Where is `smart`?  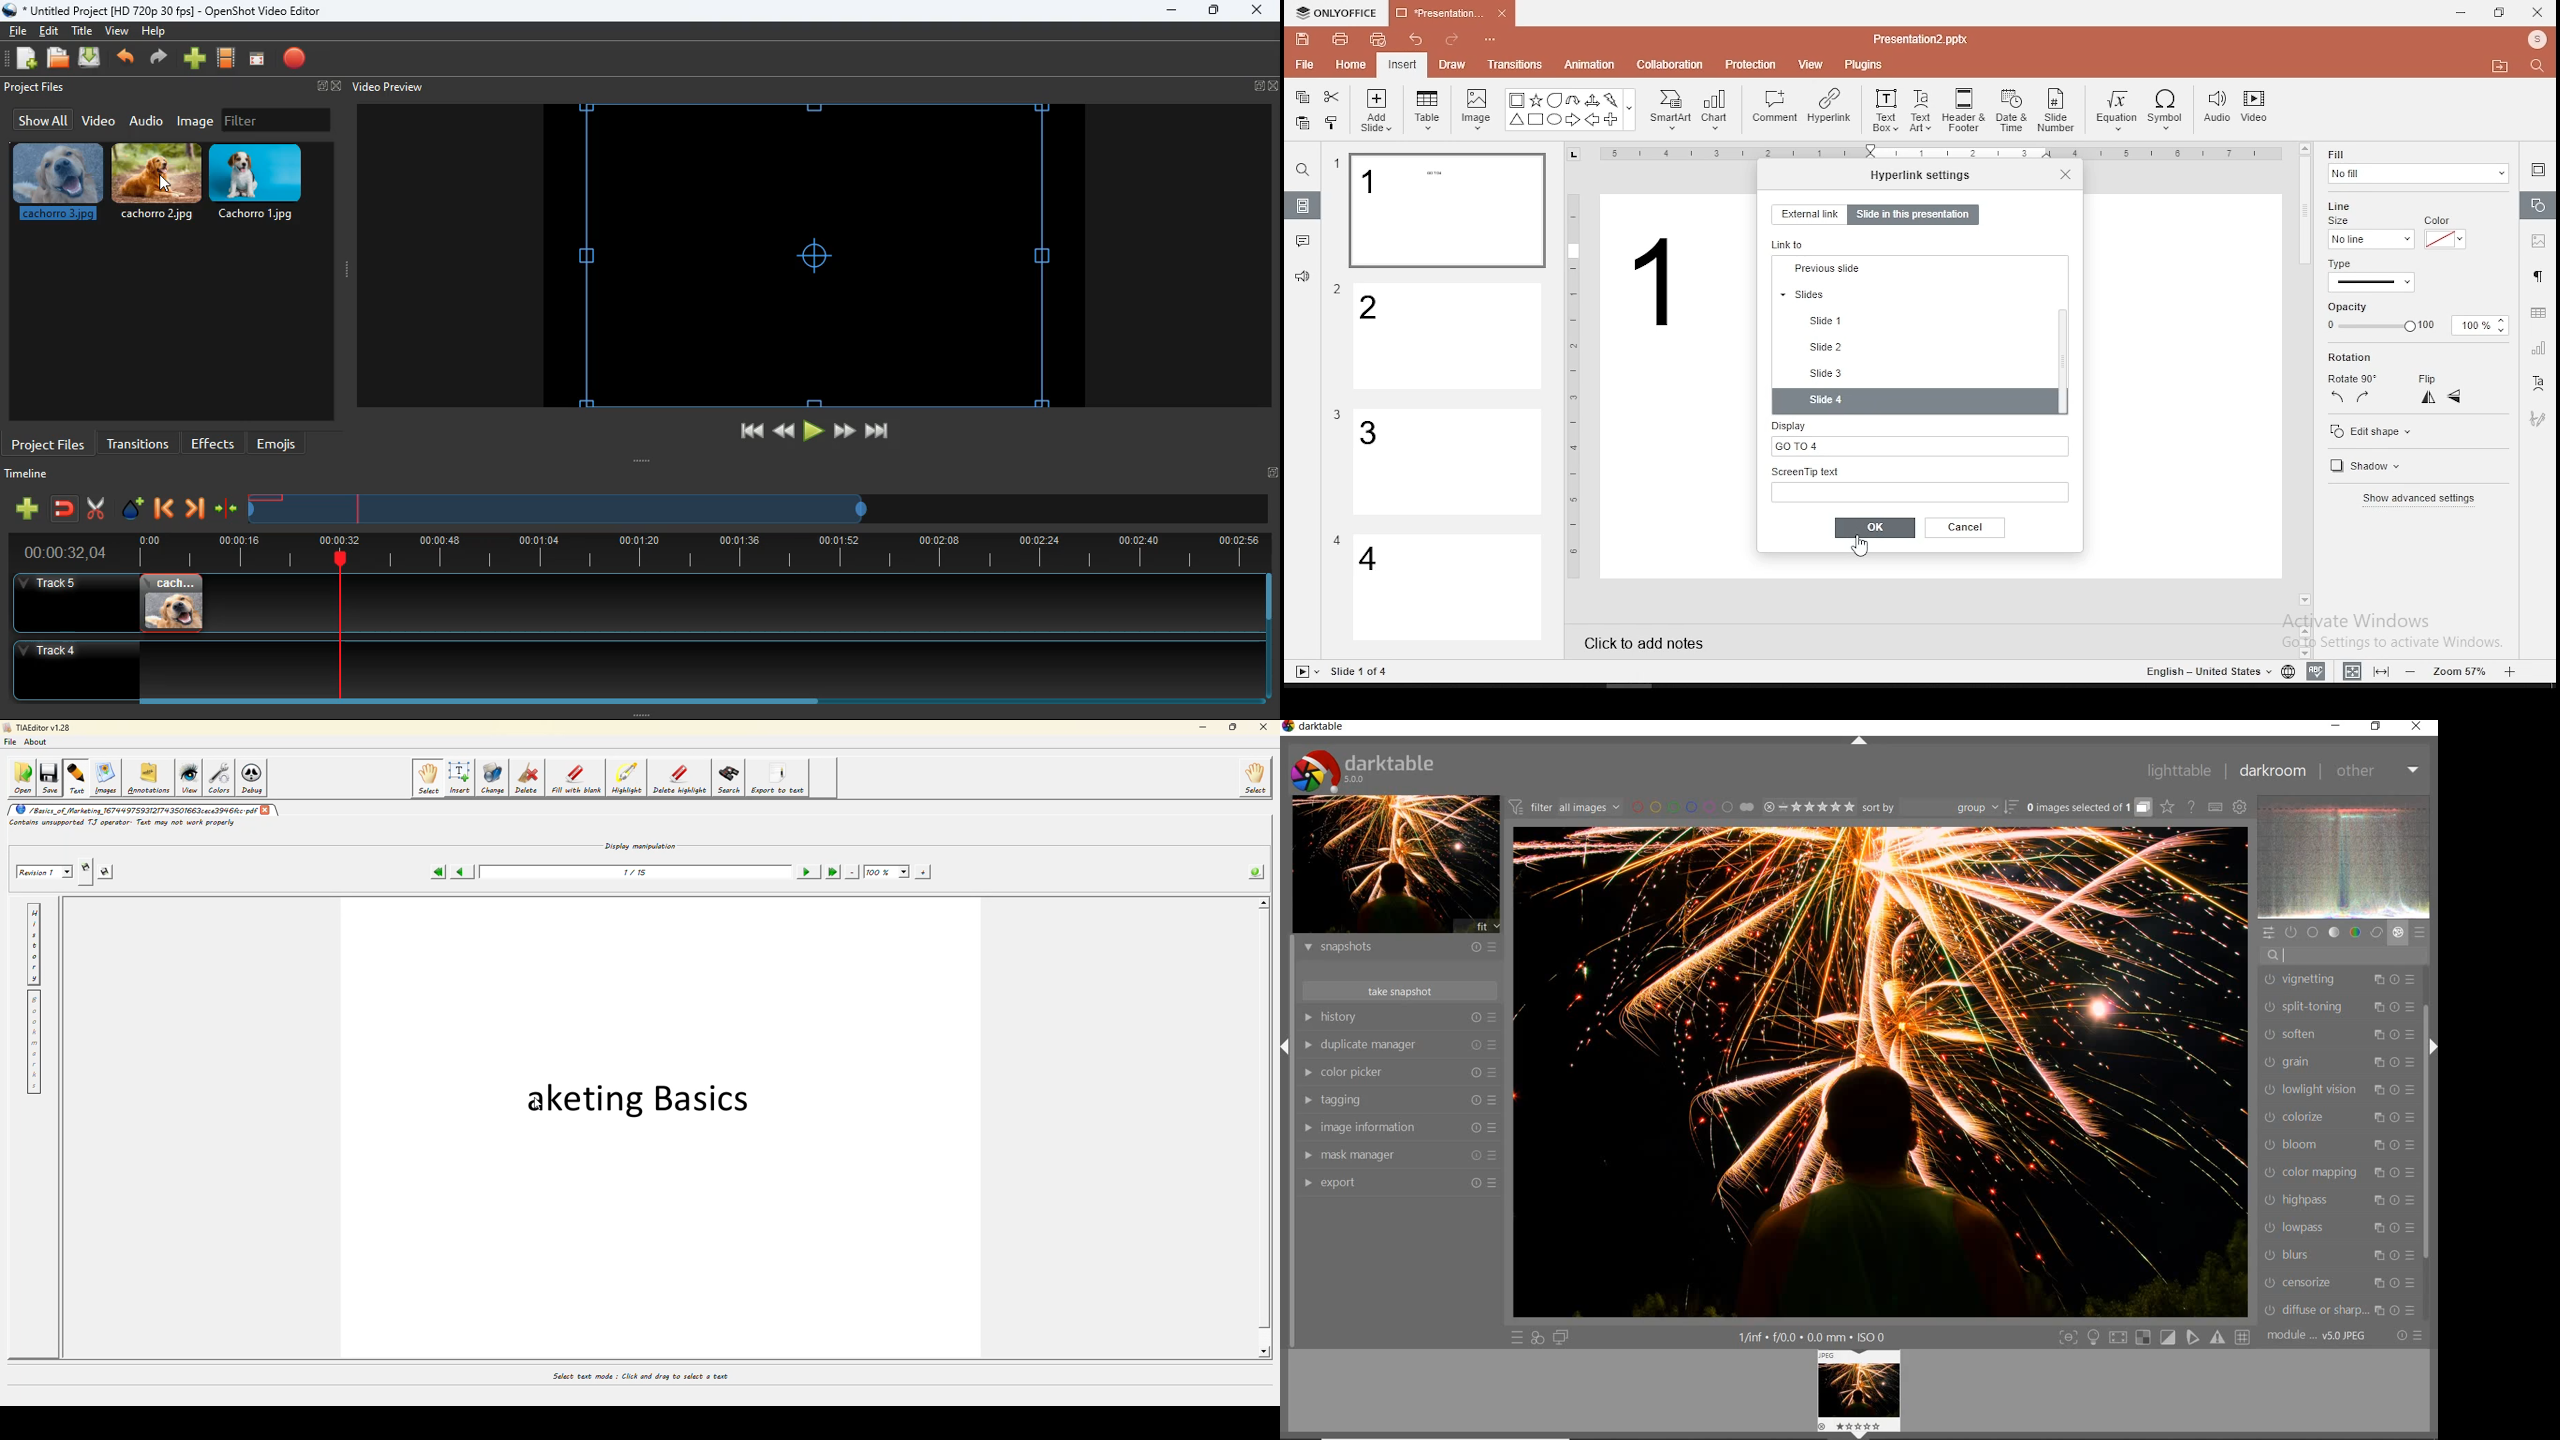 smart is located at coordinates (1668, 110).